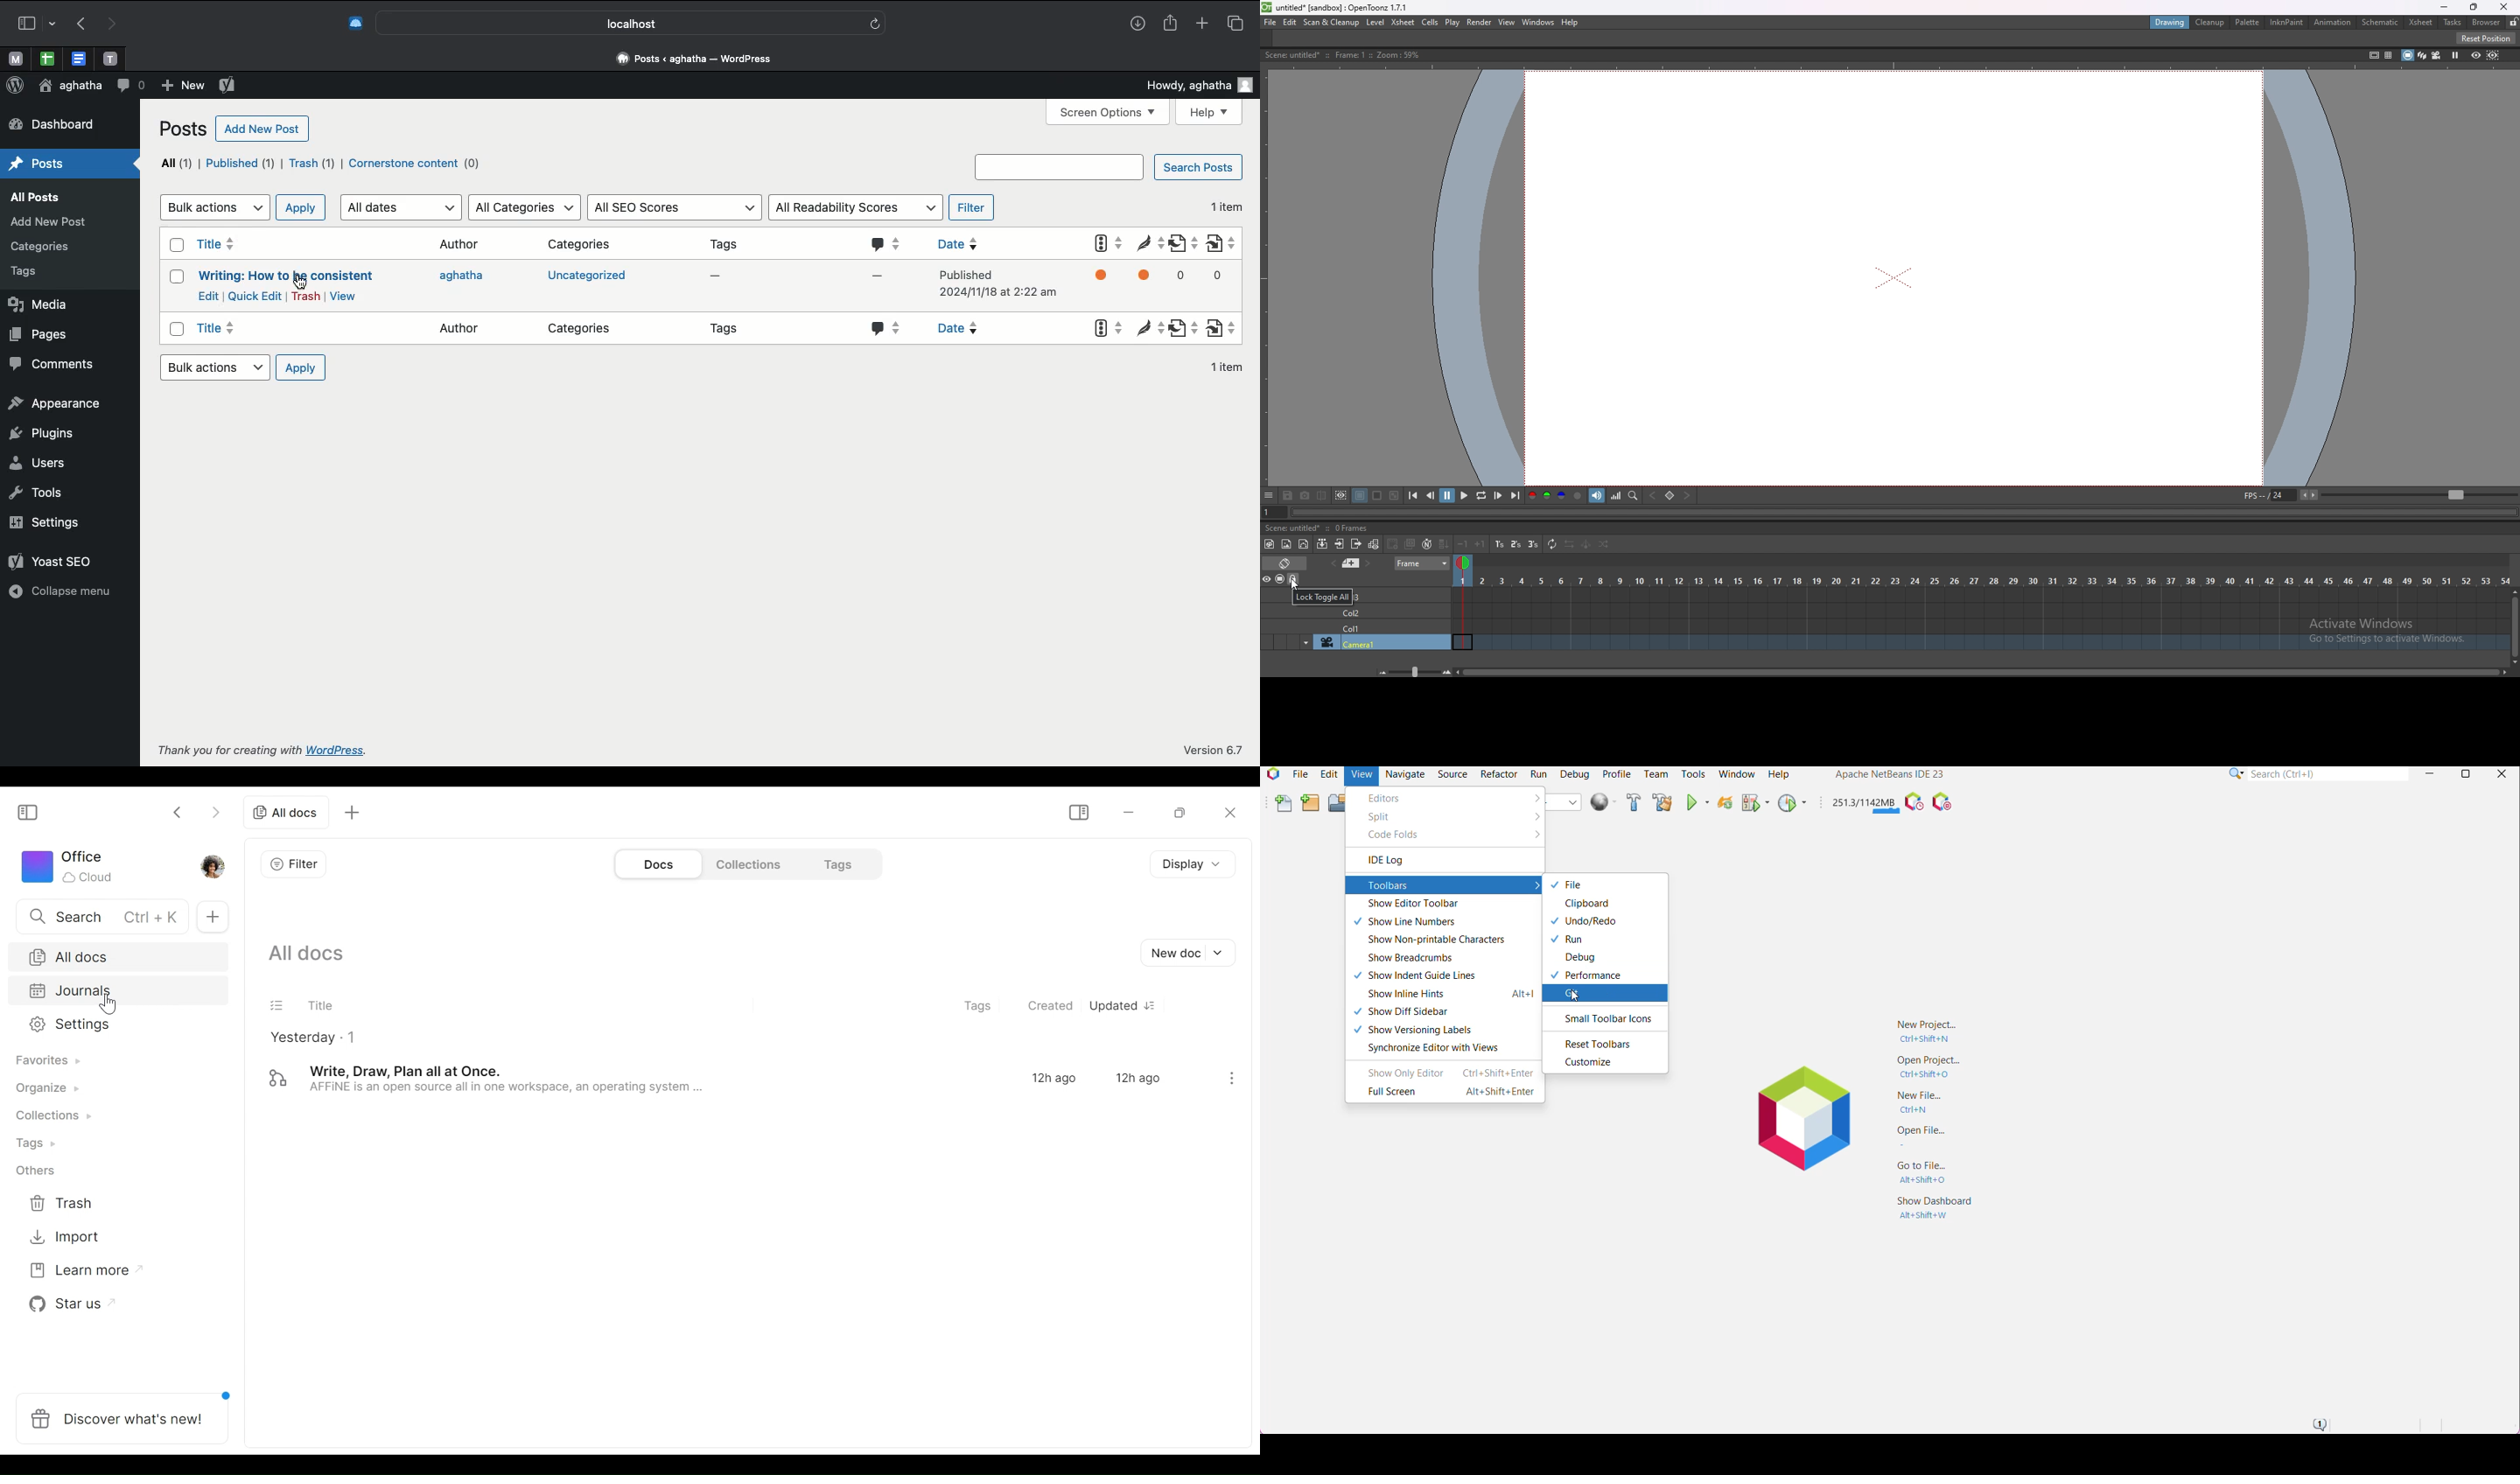 The image size is (2520, 1484). Describe the element at coordinates (2464, 774) in the screenshot. I see `Restore Down` at that location.